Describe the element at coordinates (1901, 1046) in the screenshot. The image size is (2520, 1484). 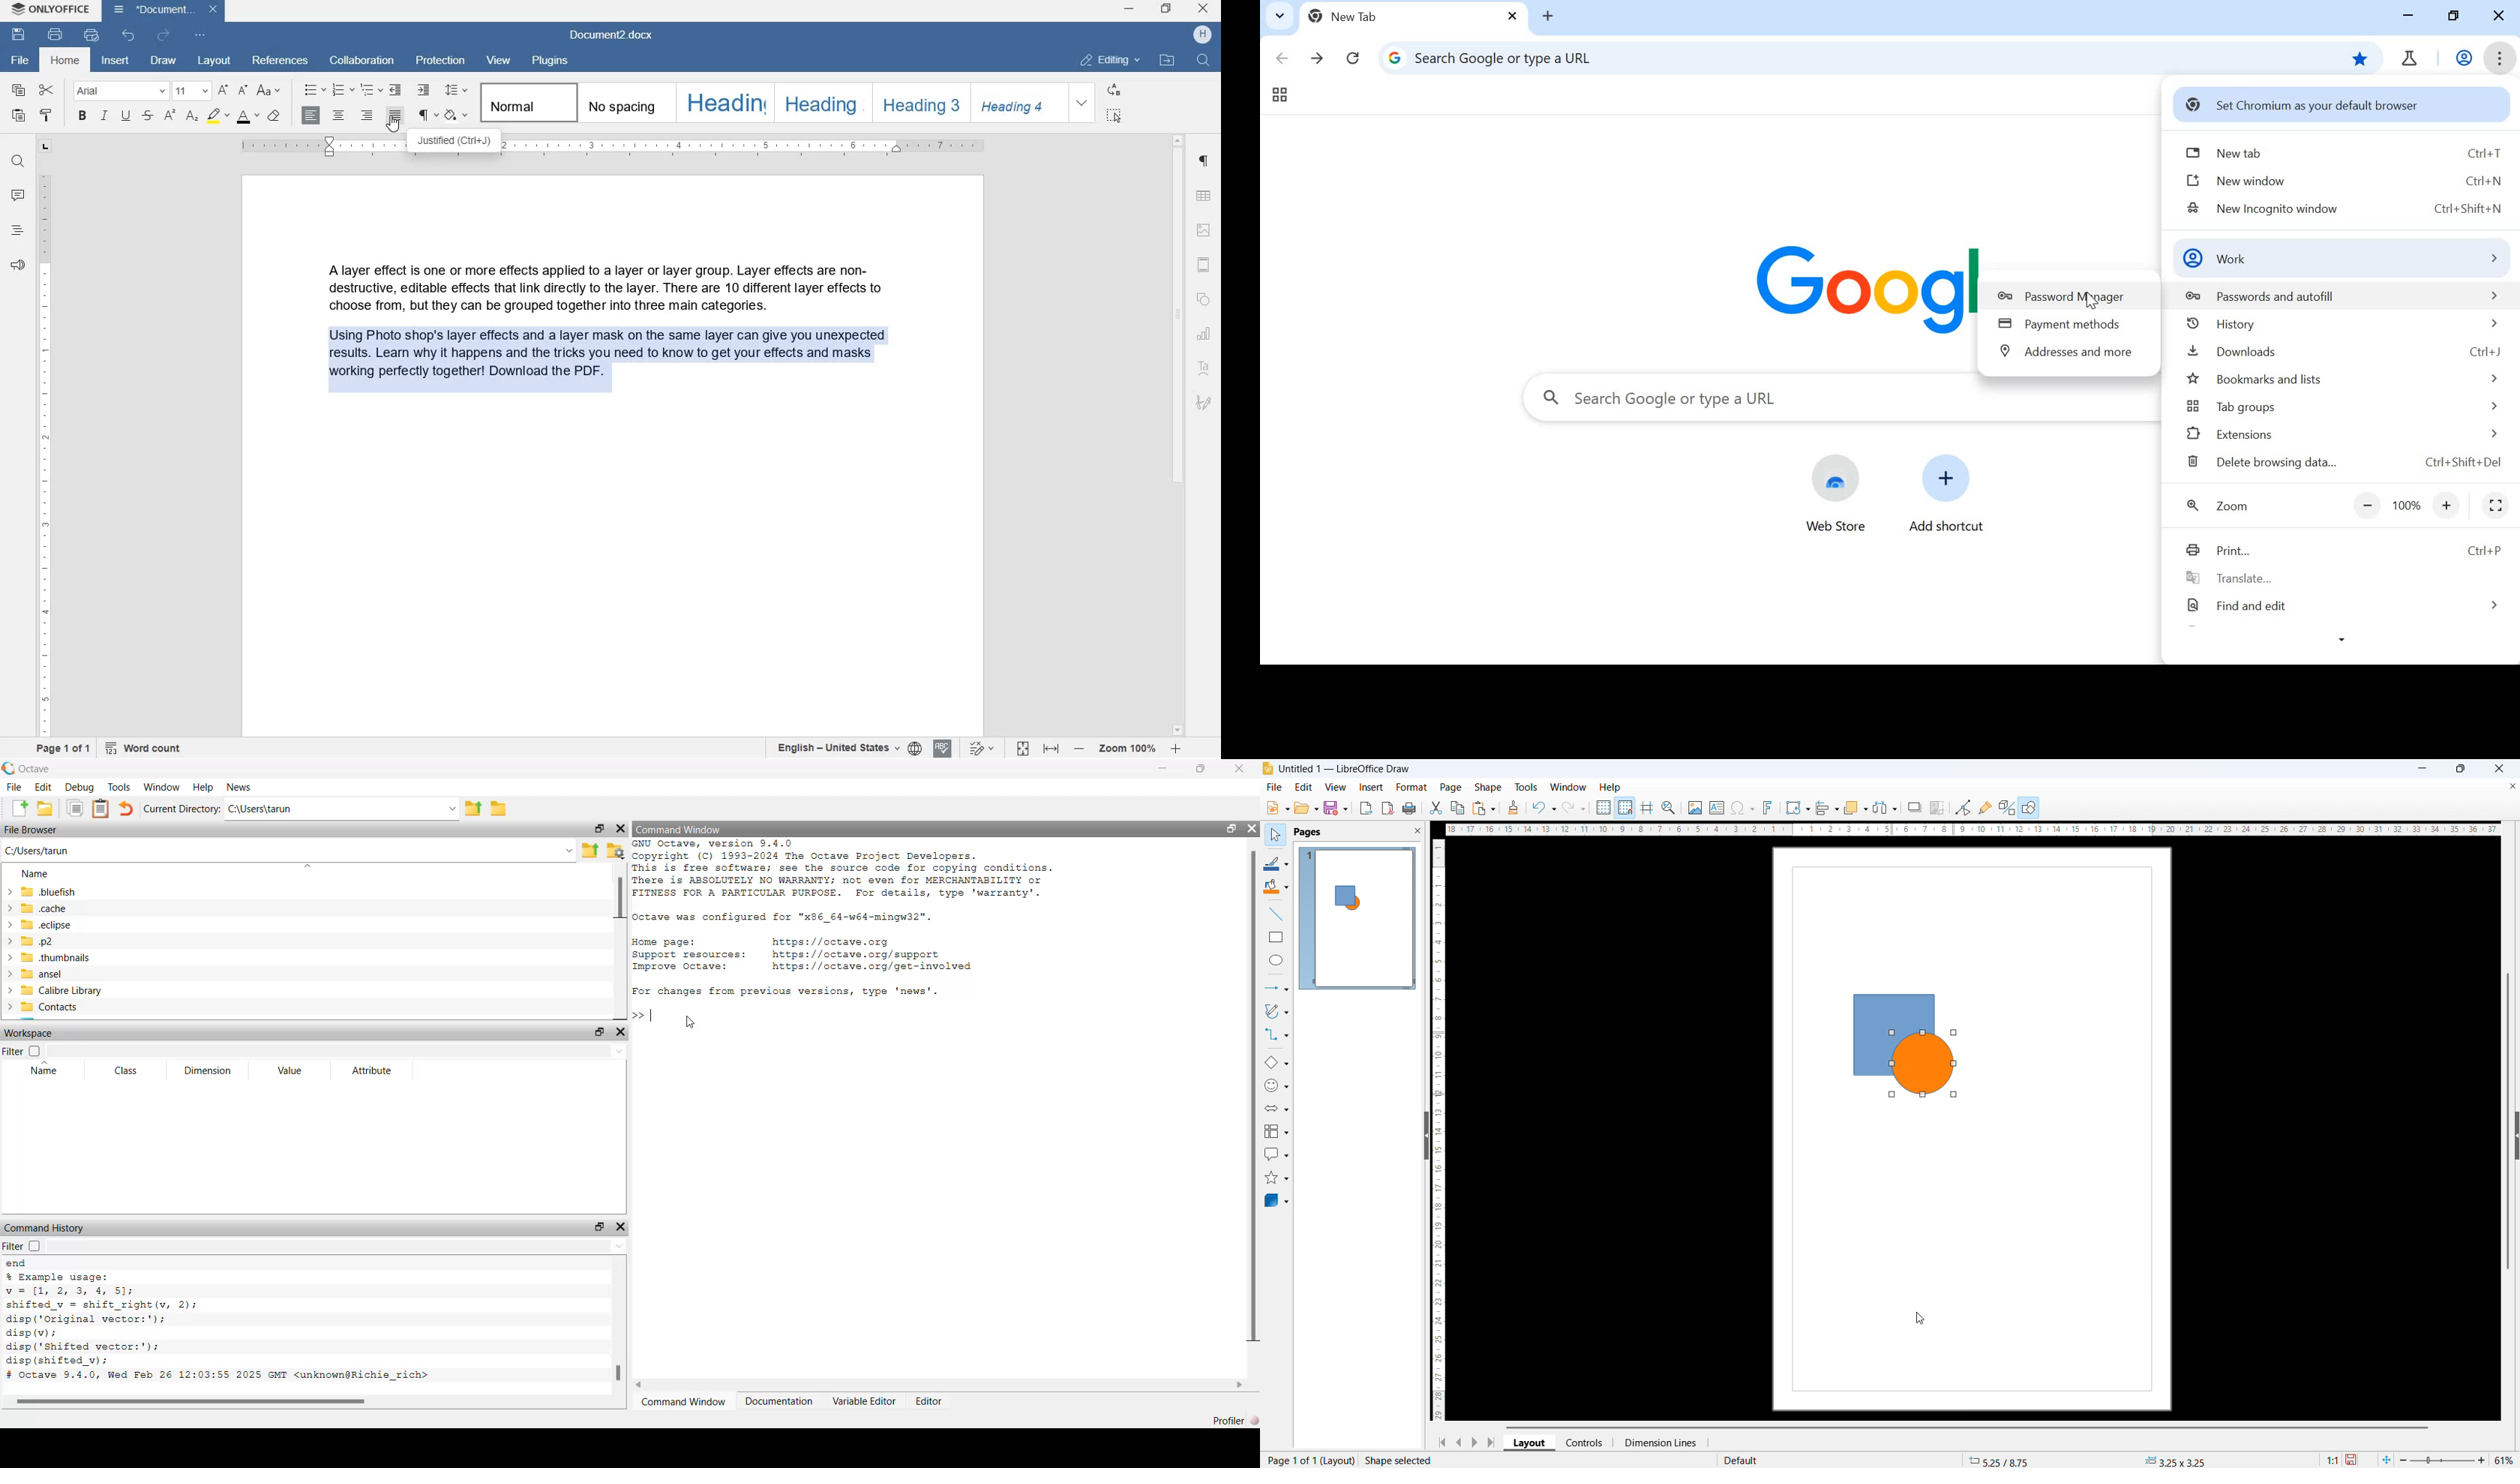
I see `Object brought forward ` at that location.